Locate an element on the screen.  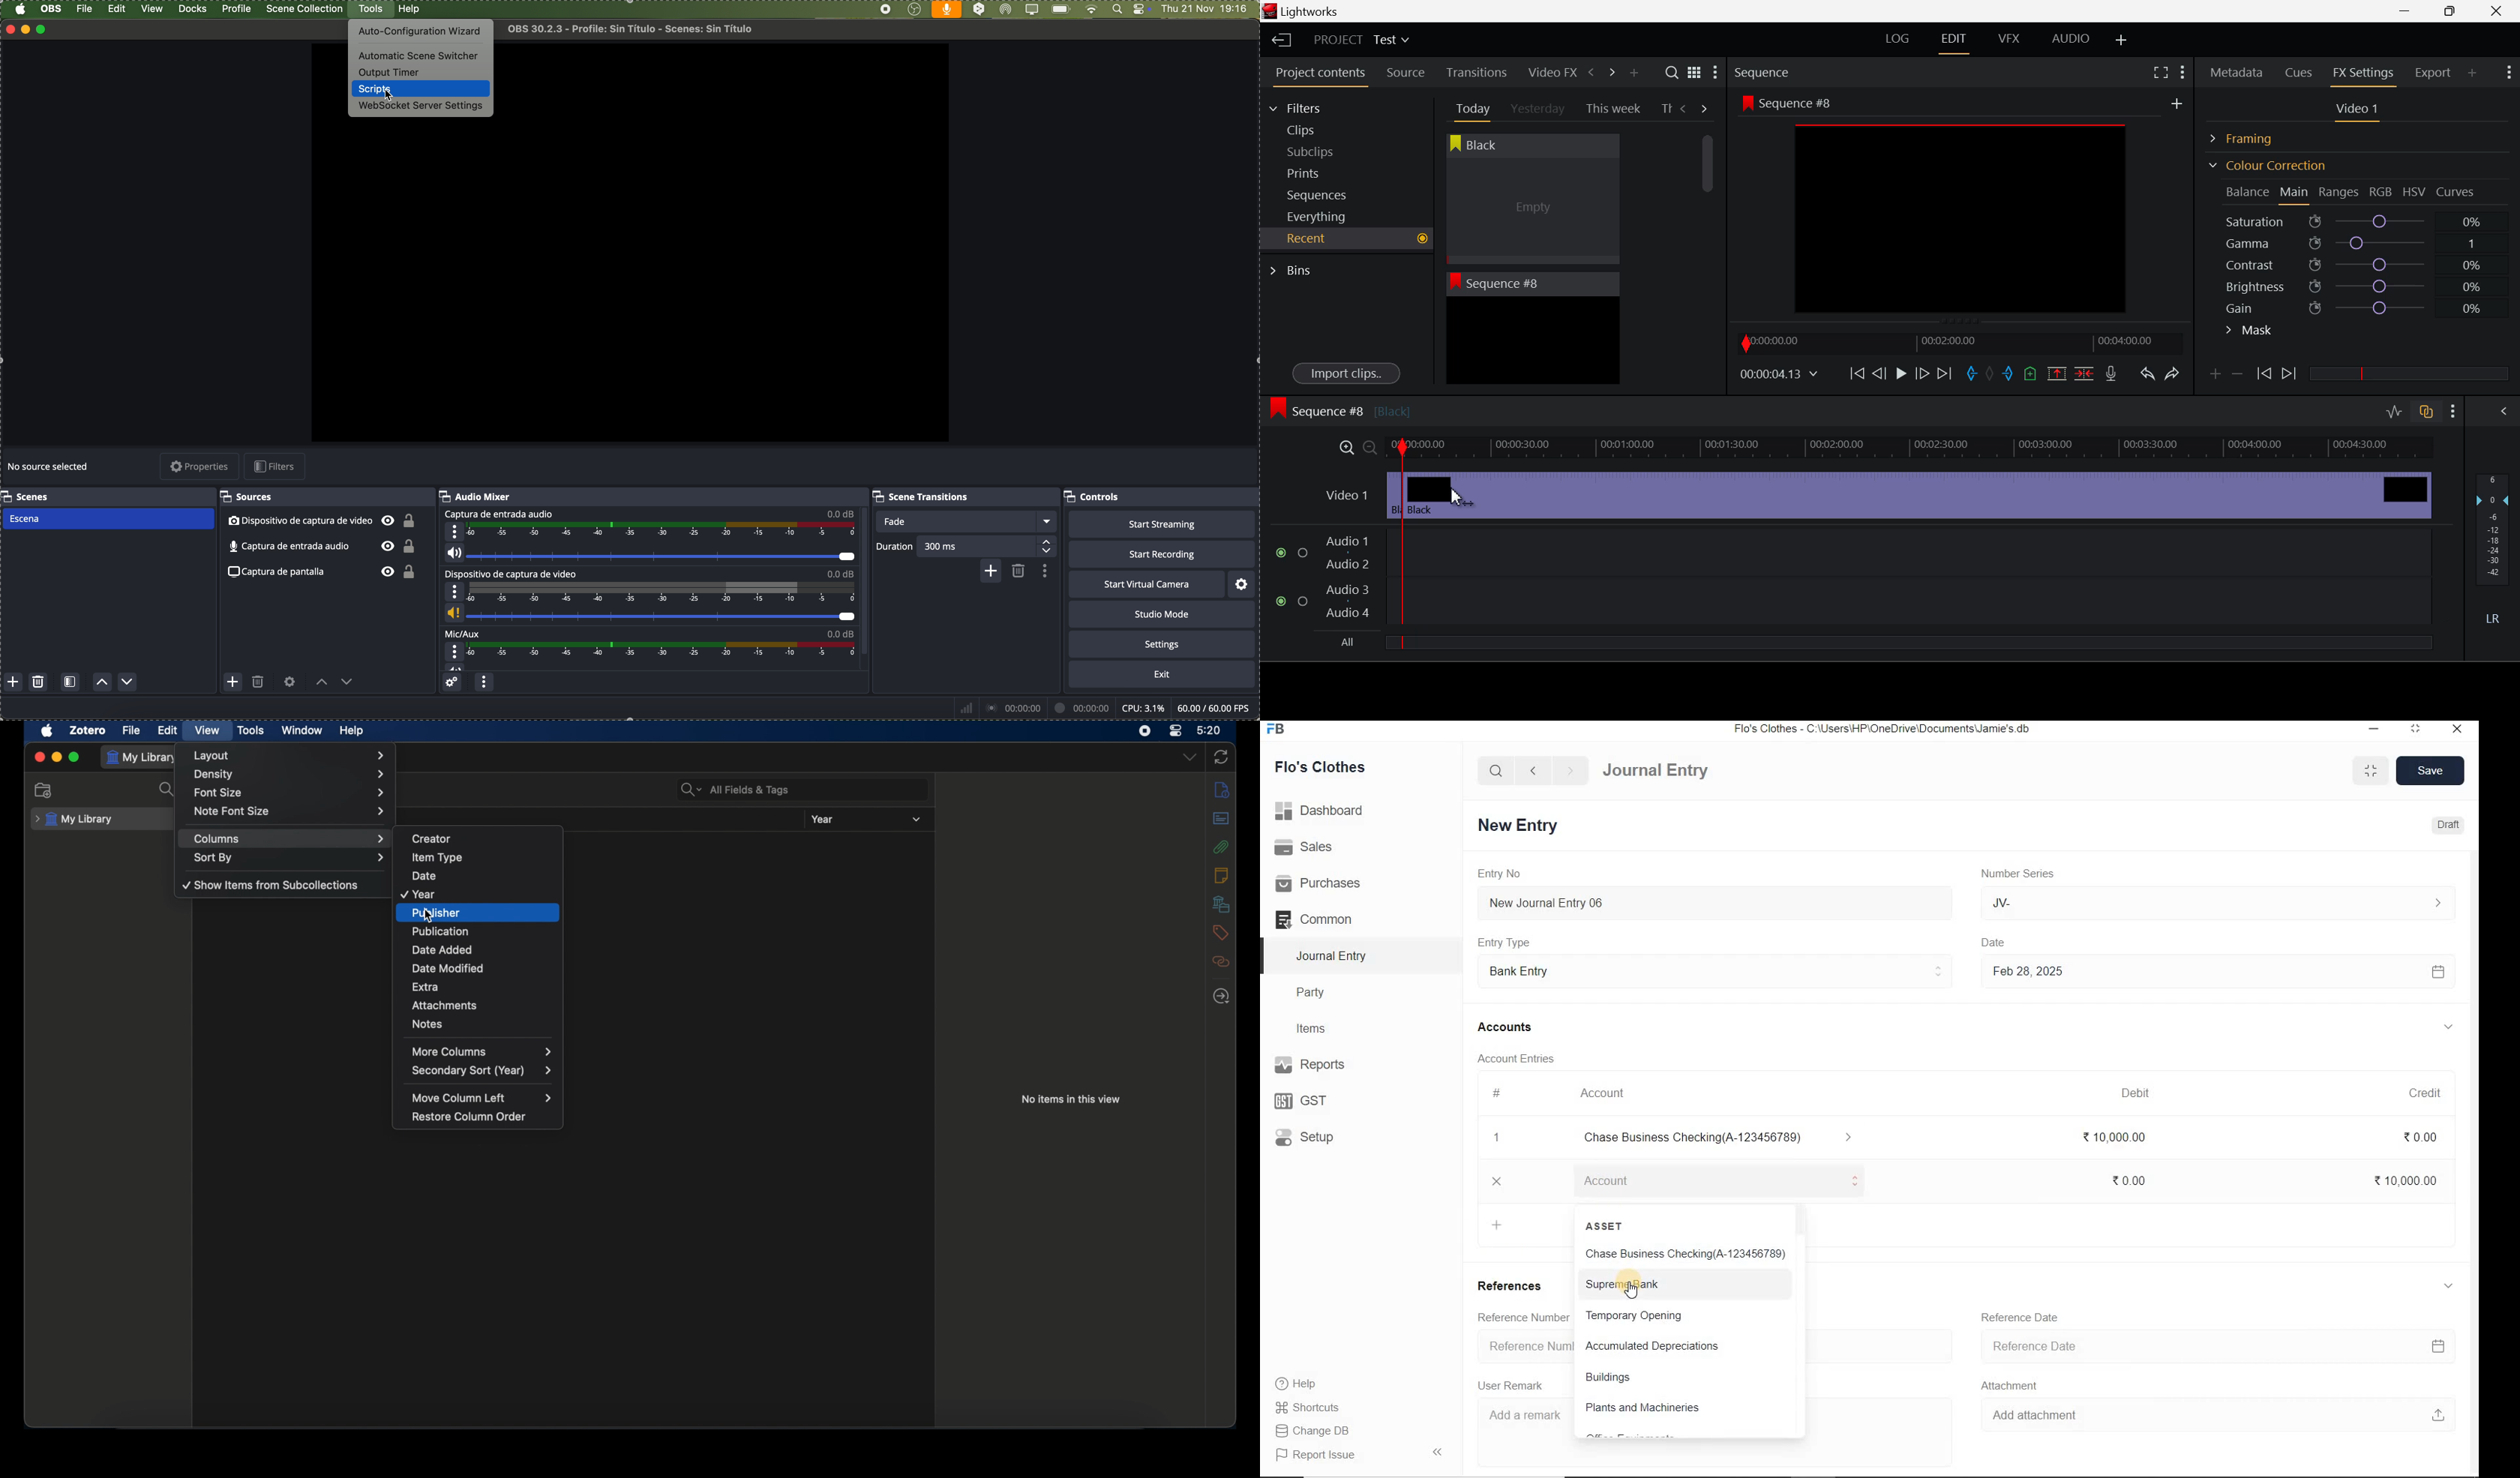
scroll bar is located at coordinates (868, 584).